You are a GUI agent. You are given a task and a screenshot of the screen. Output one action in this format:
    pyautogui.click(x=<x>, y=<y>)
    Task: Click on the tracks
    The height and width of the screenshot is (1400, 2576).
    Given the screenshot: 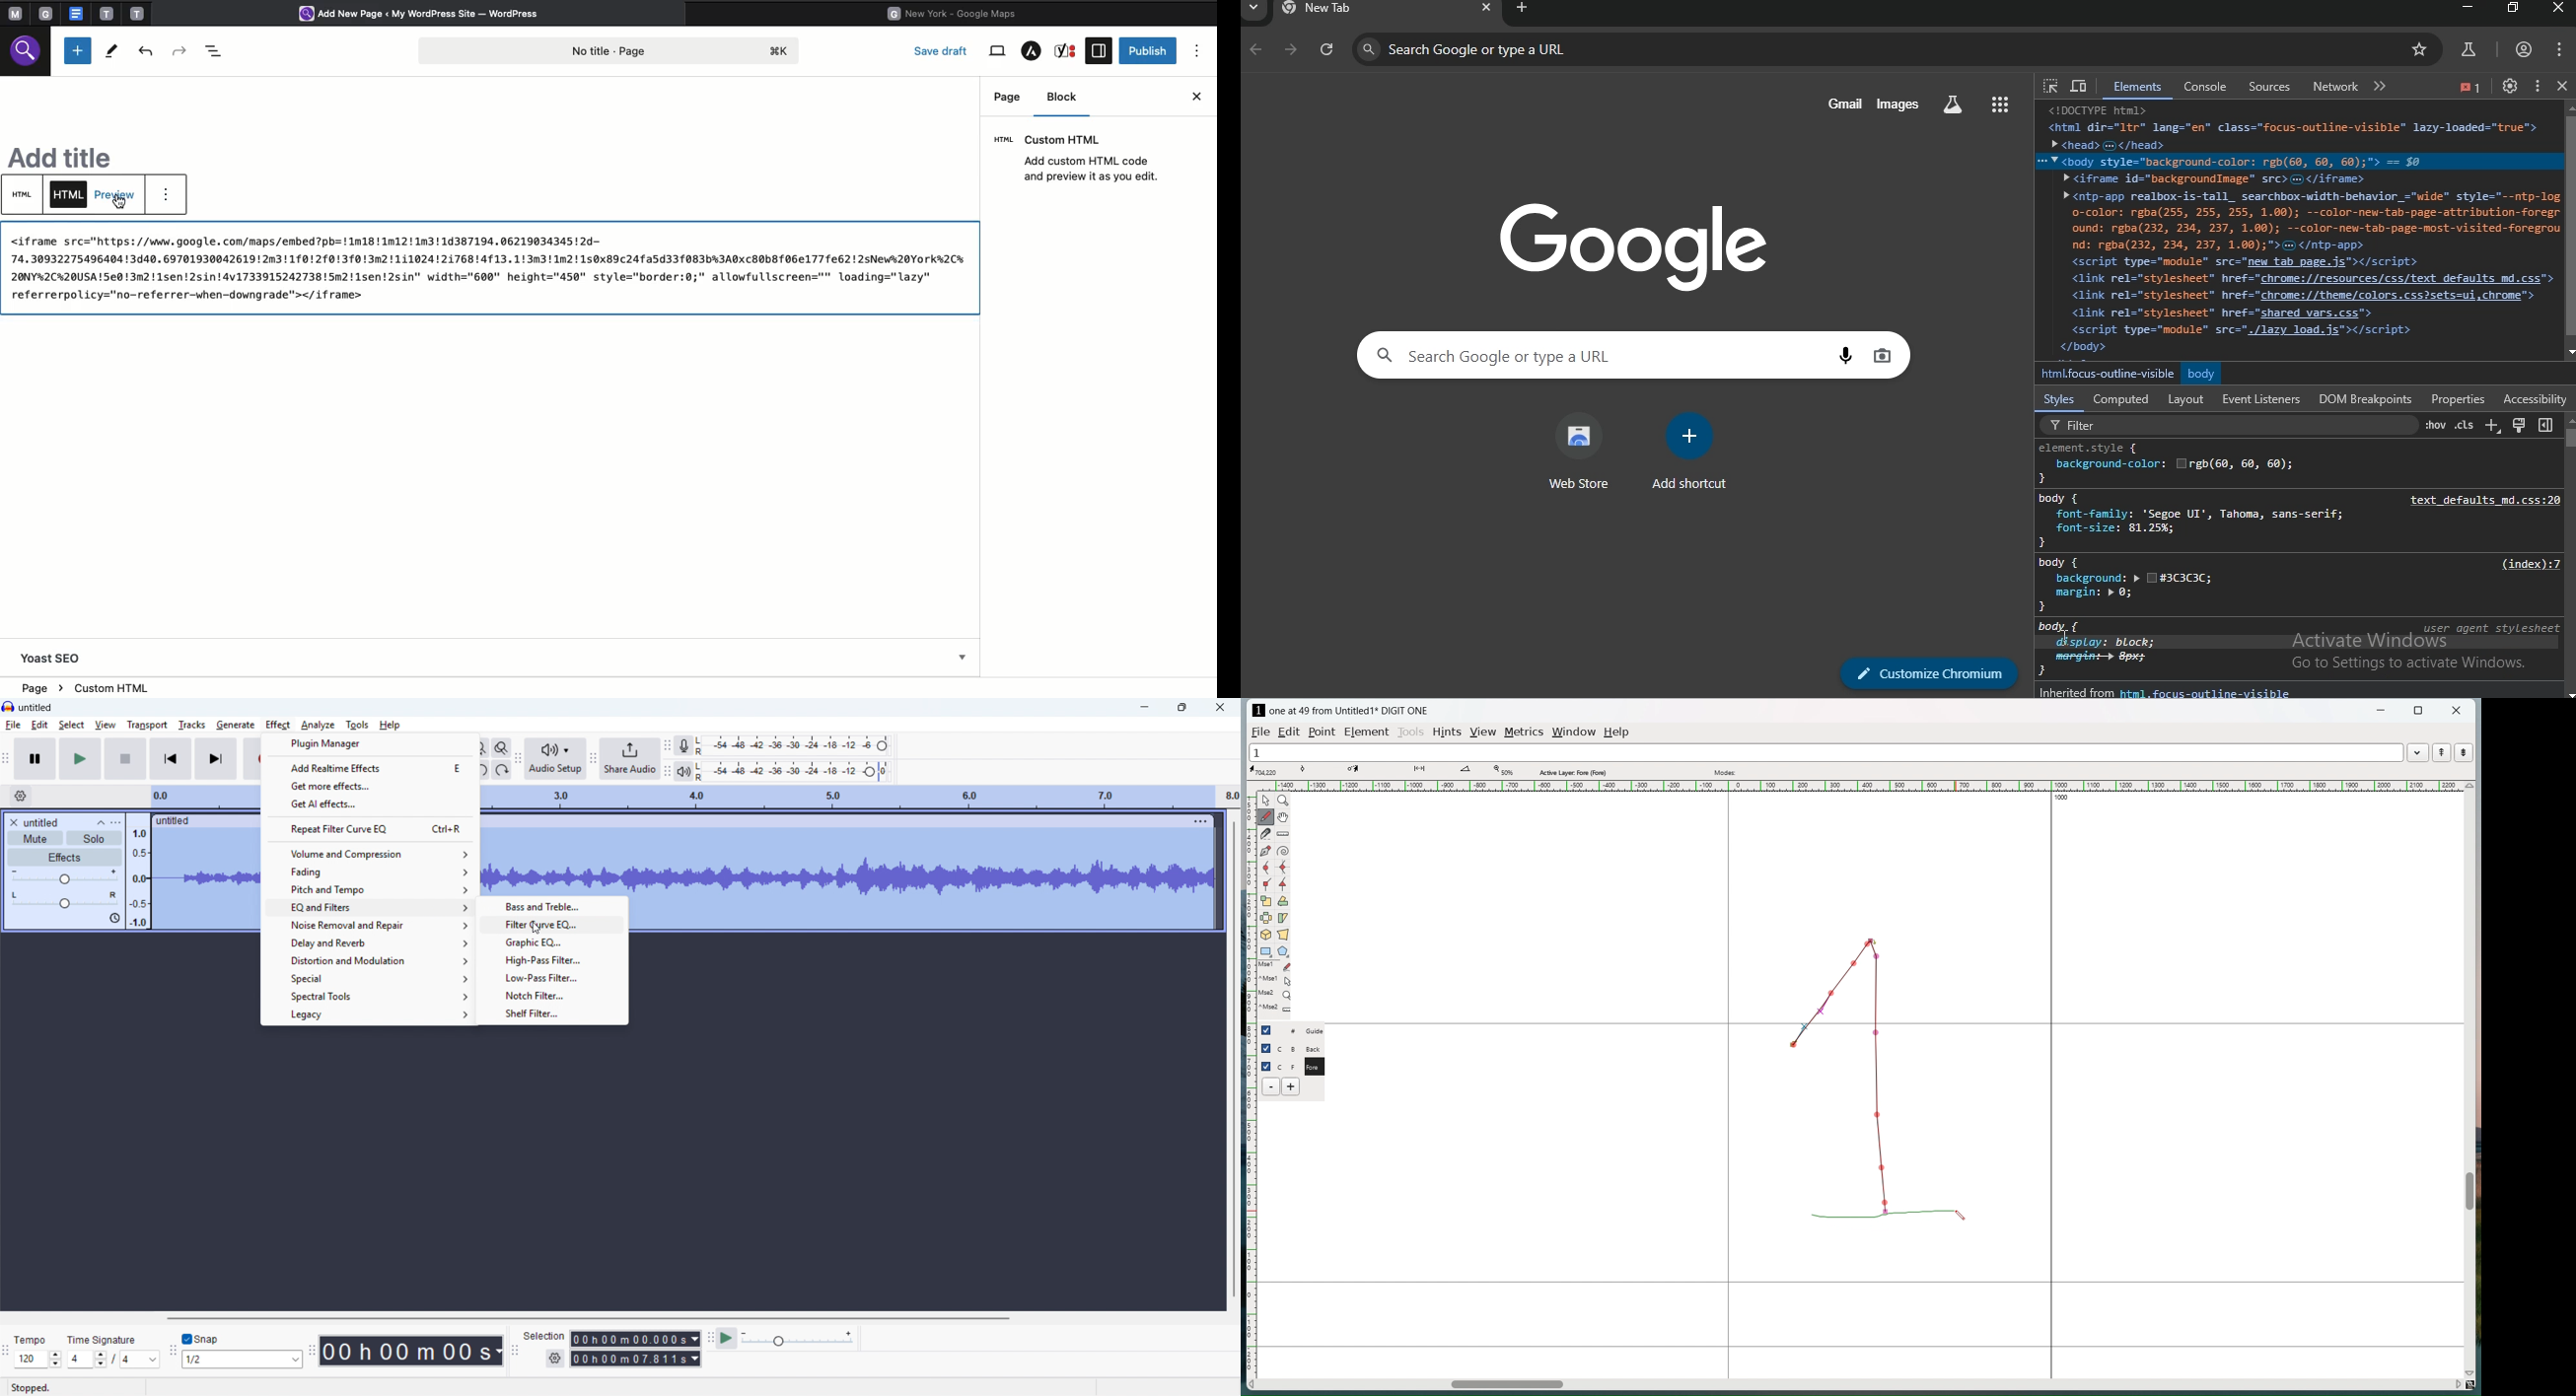 What is the action you would take?
    pyautogui.click(x=191, y=724)
    